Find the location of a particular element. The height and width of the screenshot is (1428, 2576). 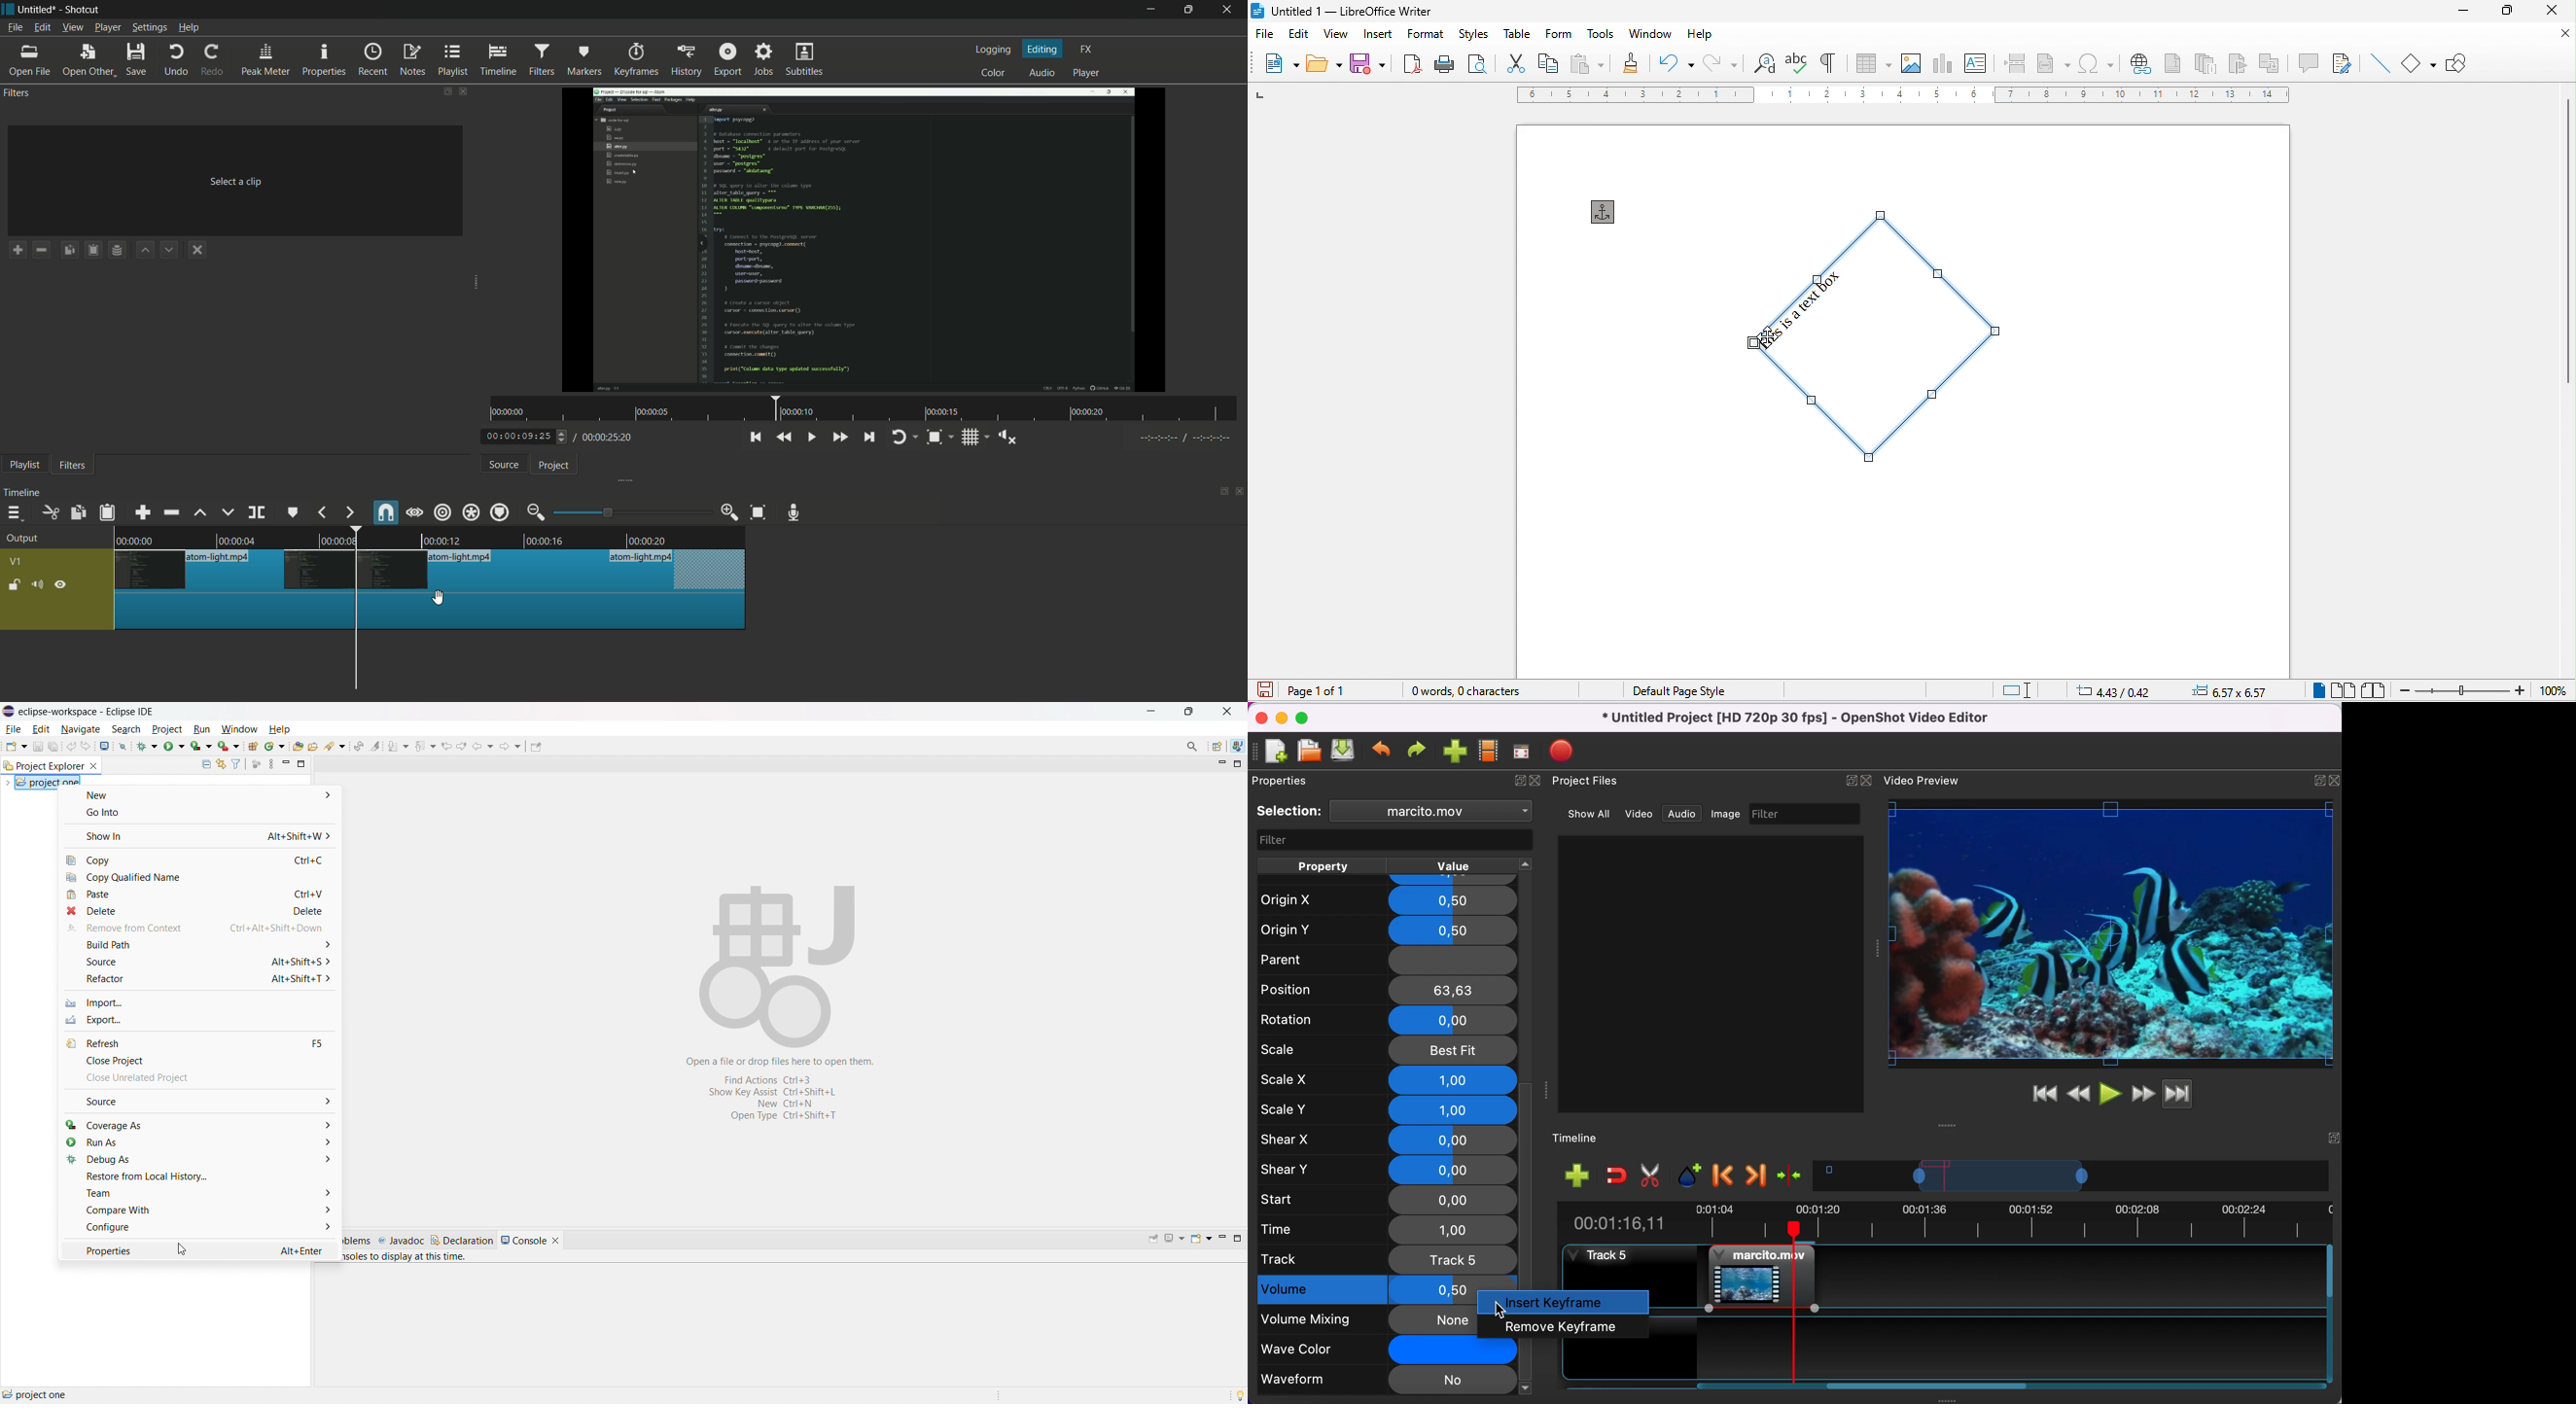

copy checked filters is located at coordinates (79, 512).